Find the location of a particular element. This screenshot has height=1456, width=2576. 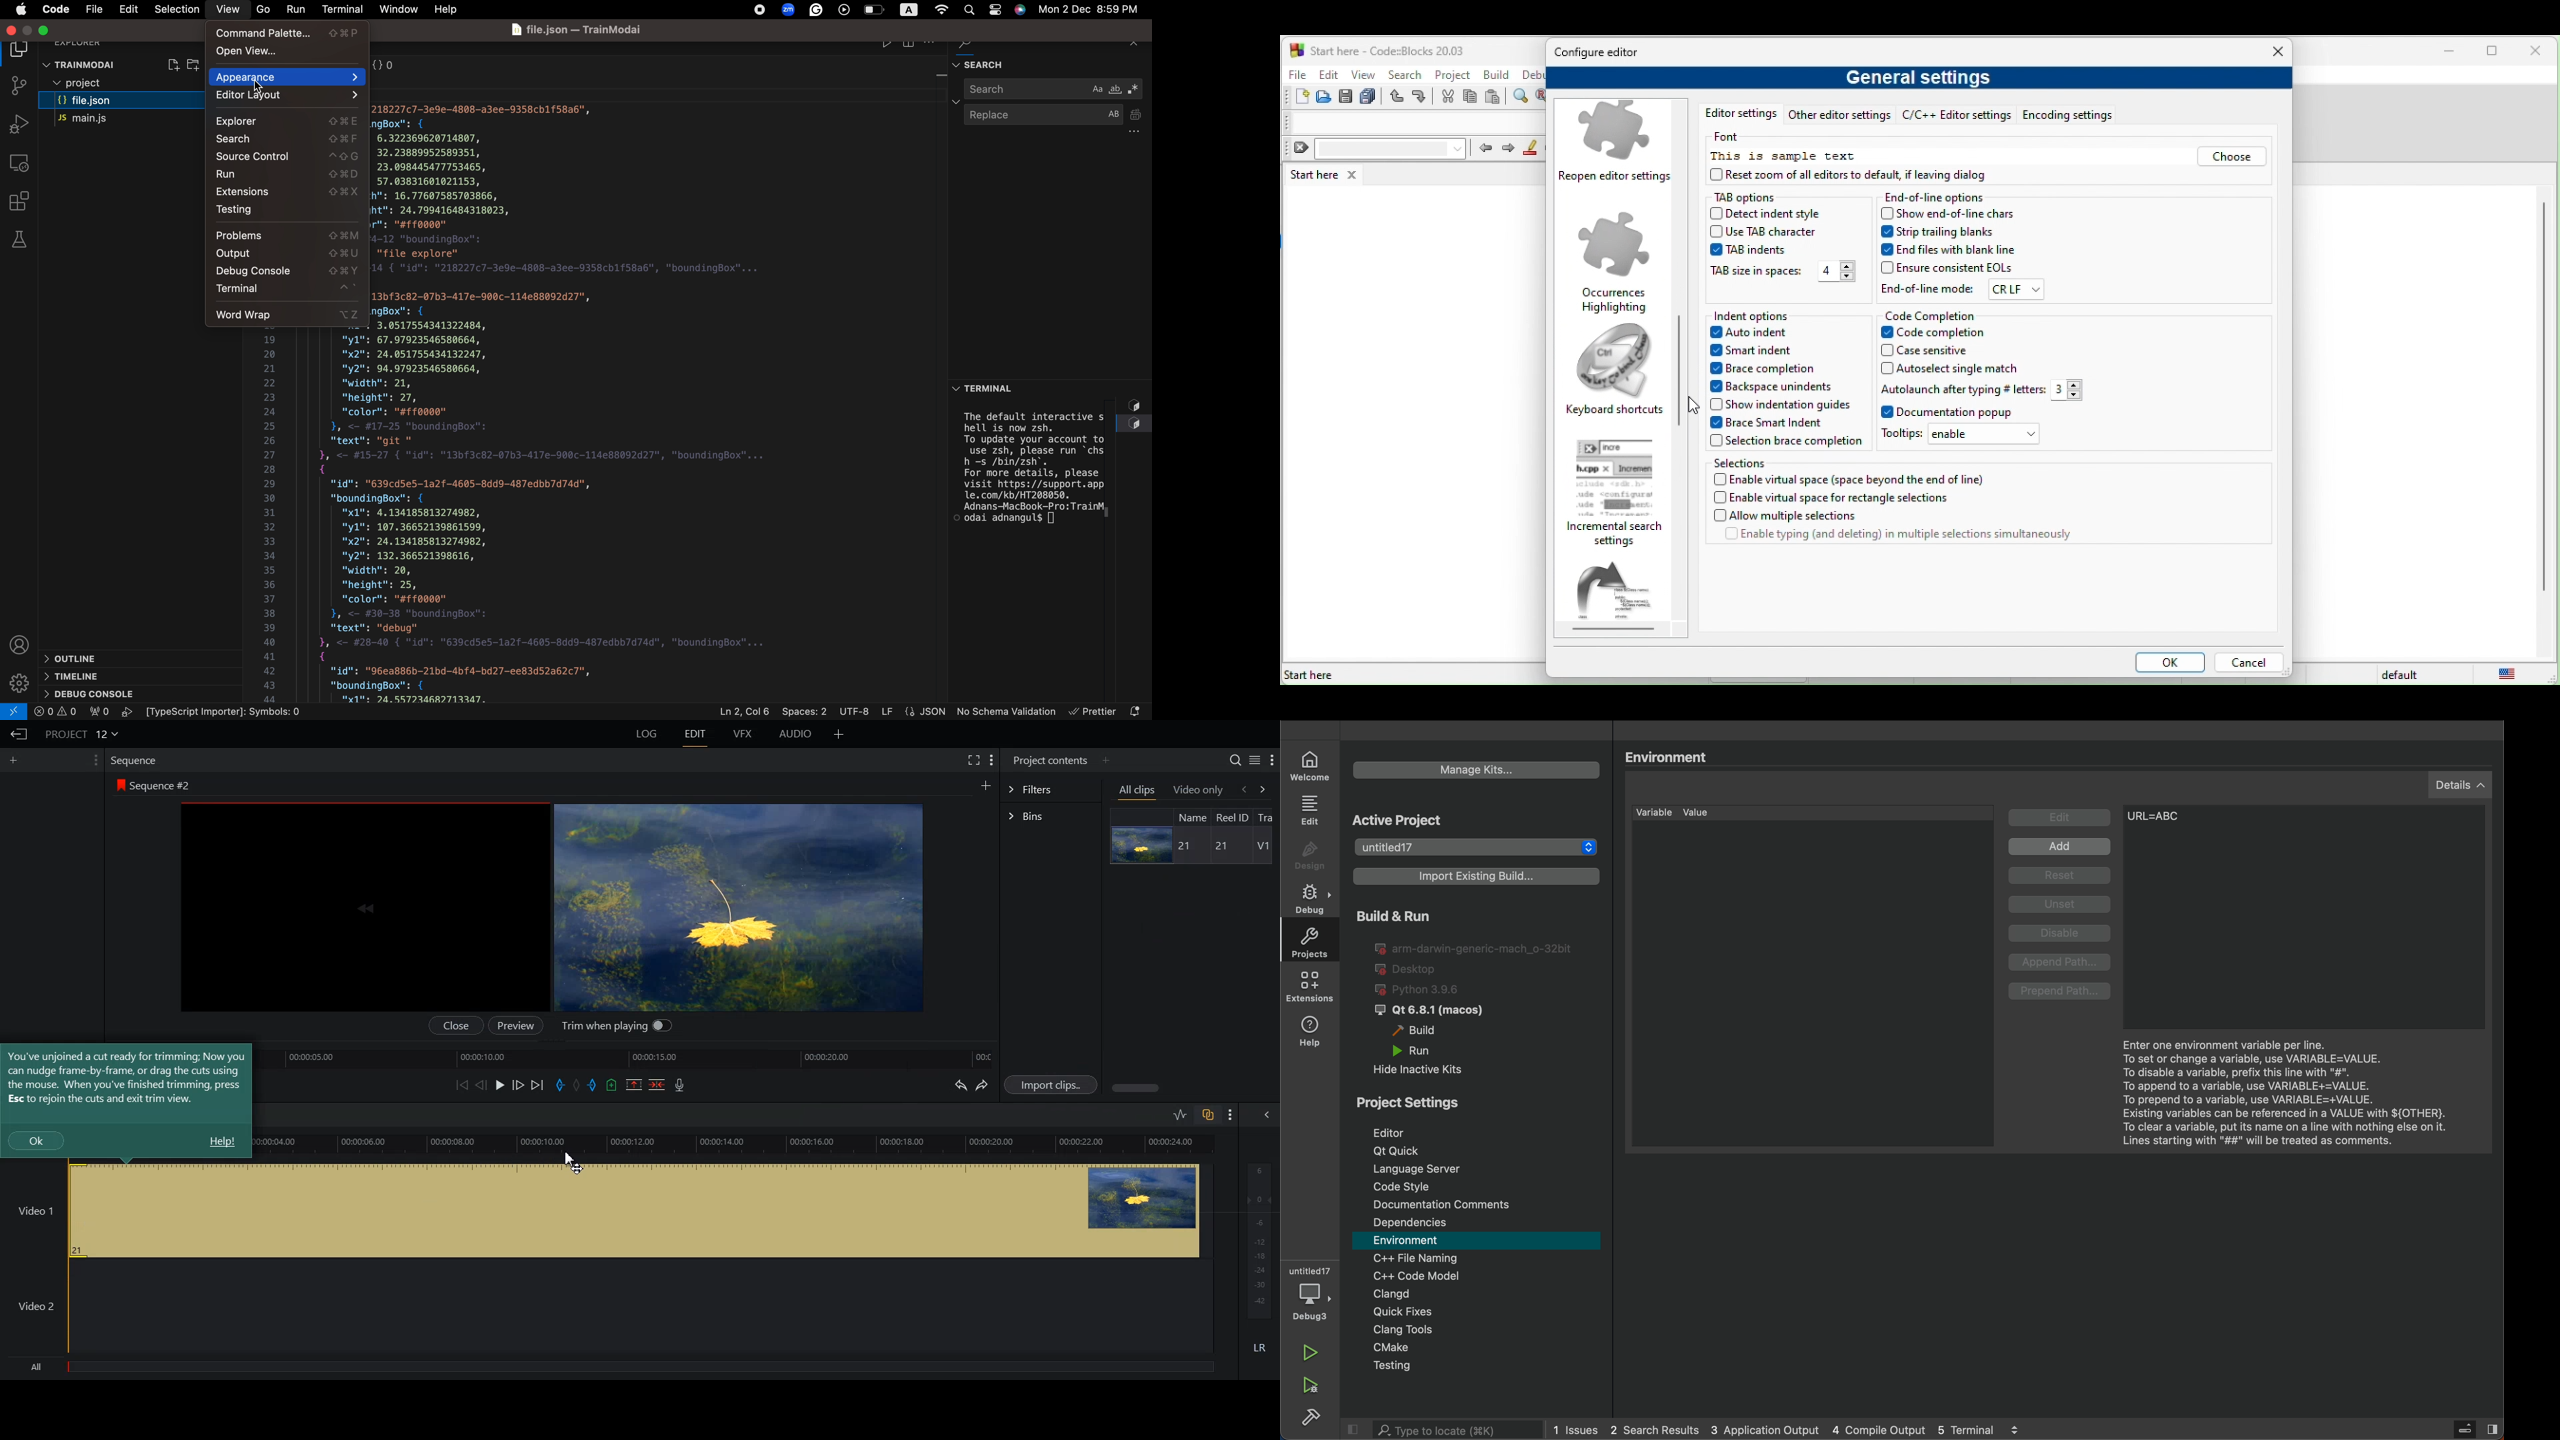

vertical scroll bar is located at coordinates (2542, 398).